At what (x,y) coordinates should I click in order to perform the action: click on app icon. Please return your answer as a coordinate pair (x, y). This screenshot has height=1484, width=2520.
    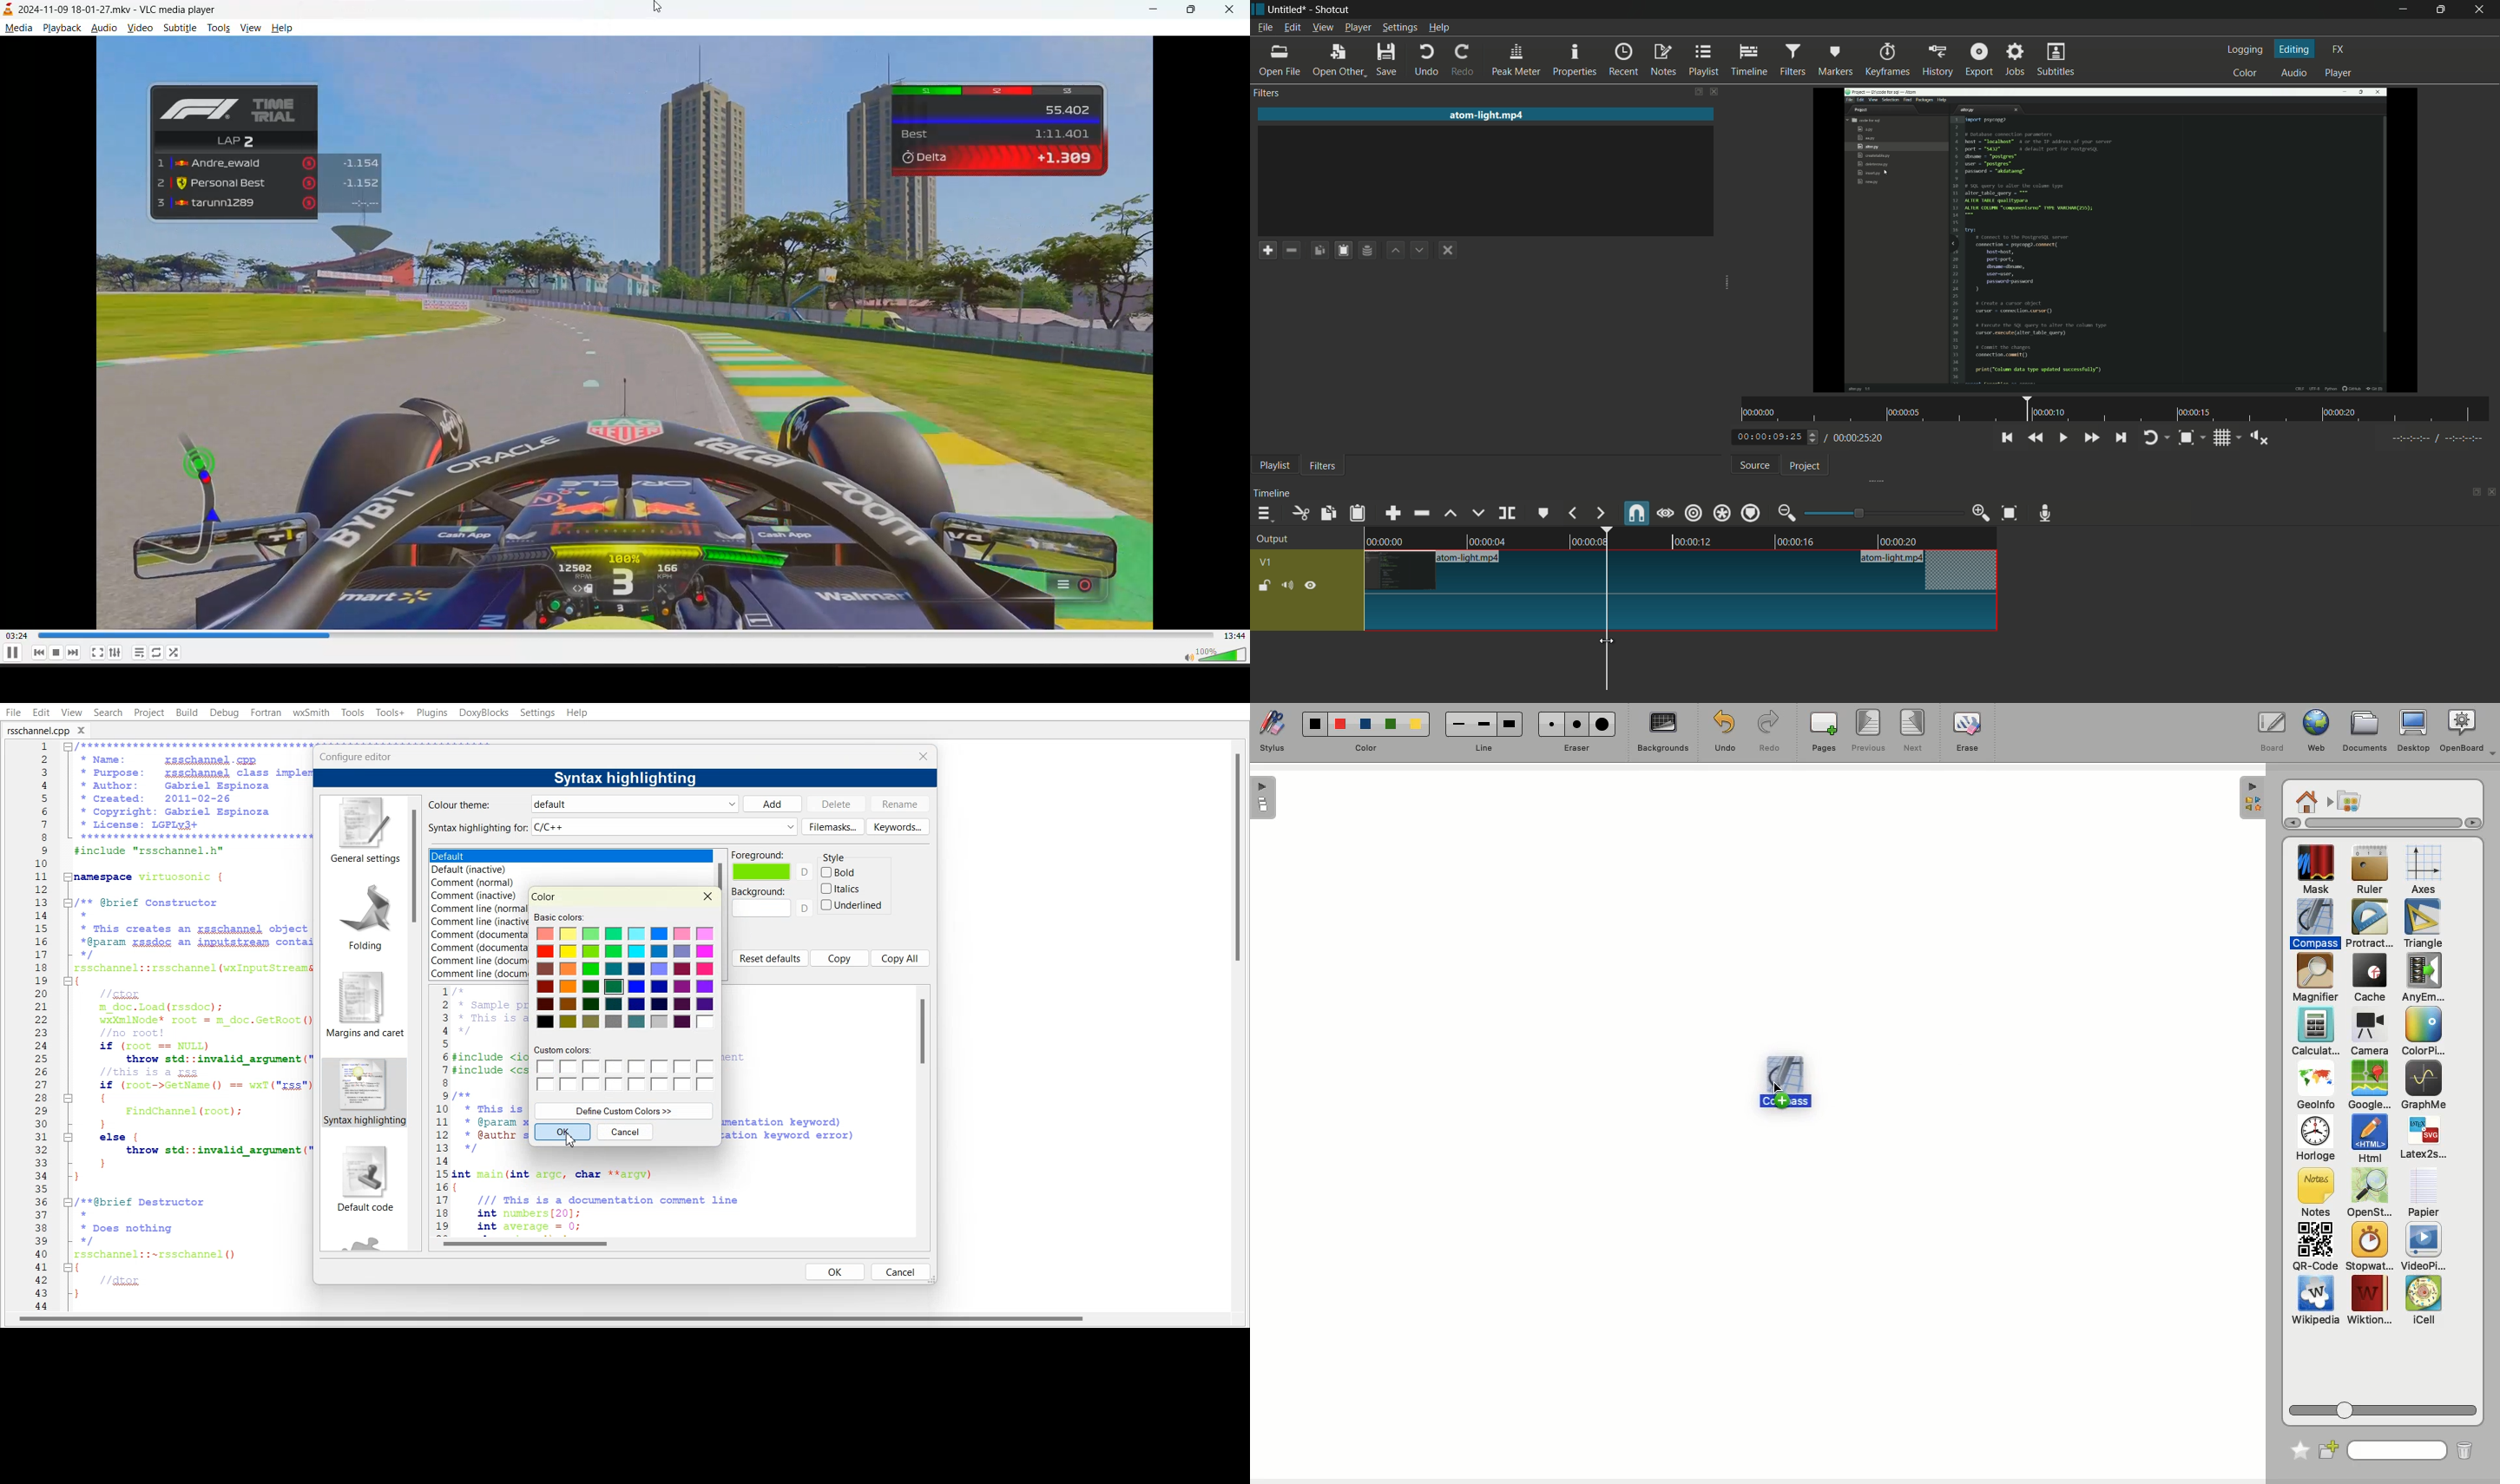
    Looking at the image, I should click on (1258, 10).